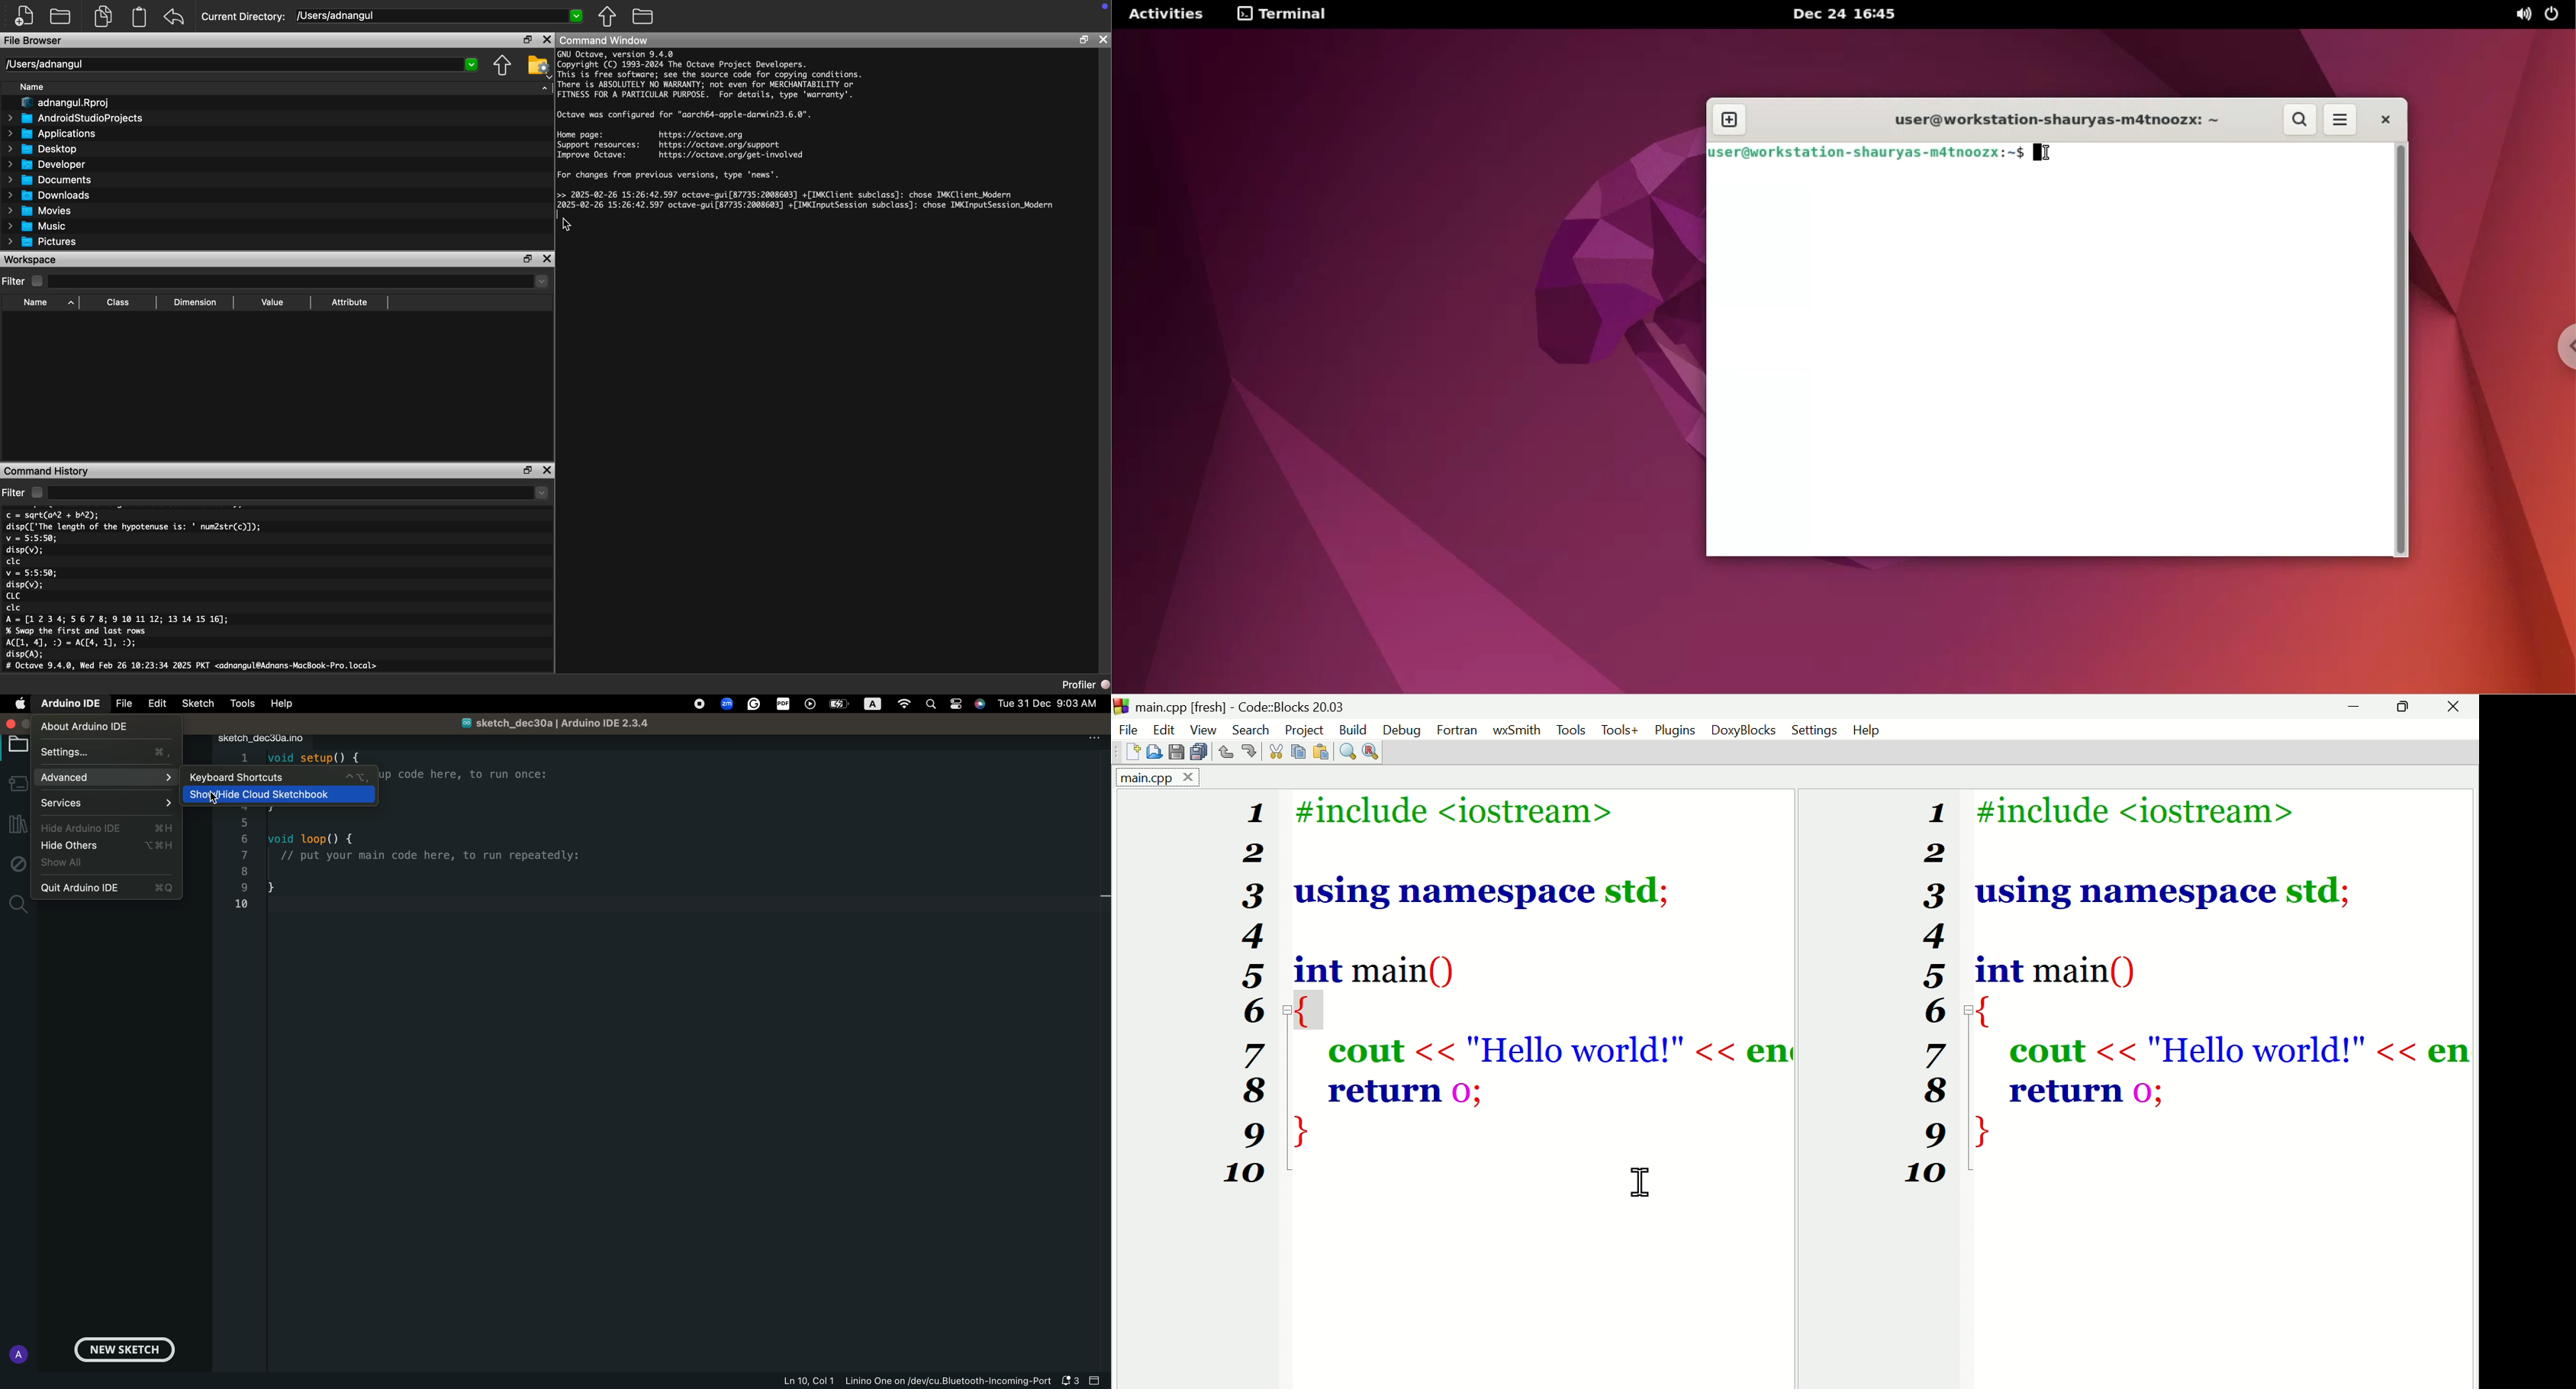 The width and height of the screenshot is (2576, 1400). What do you see at coordinates (1324, 749) in the screenshot?
I see `Paste` at bounding box center [1324, 749].